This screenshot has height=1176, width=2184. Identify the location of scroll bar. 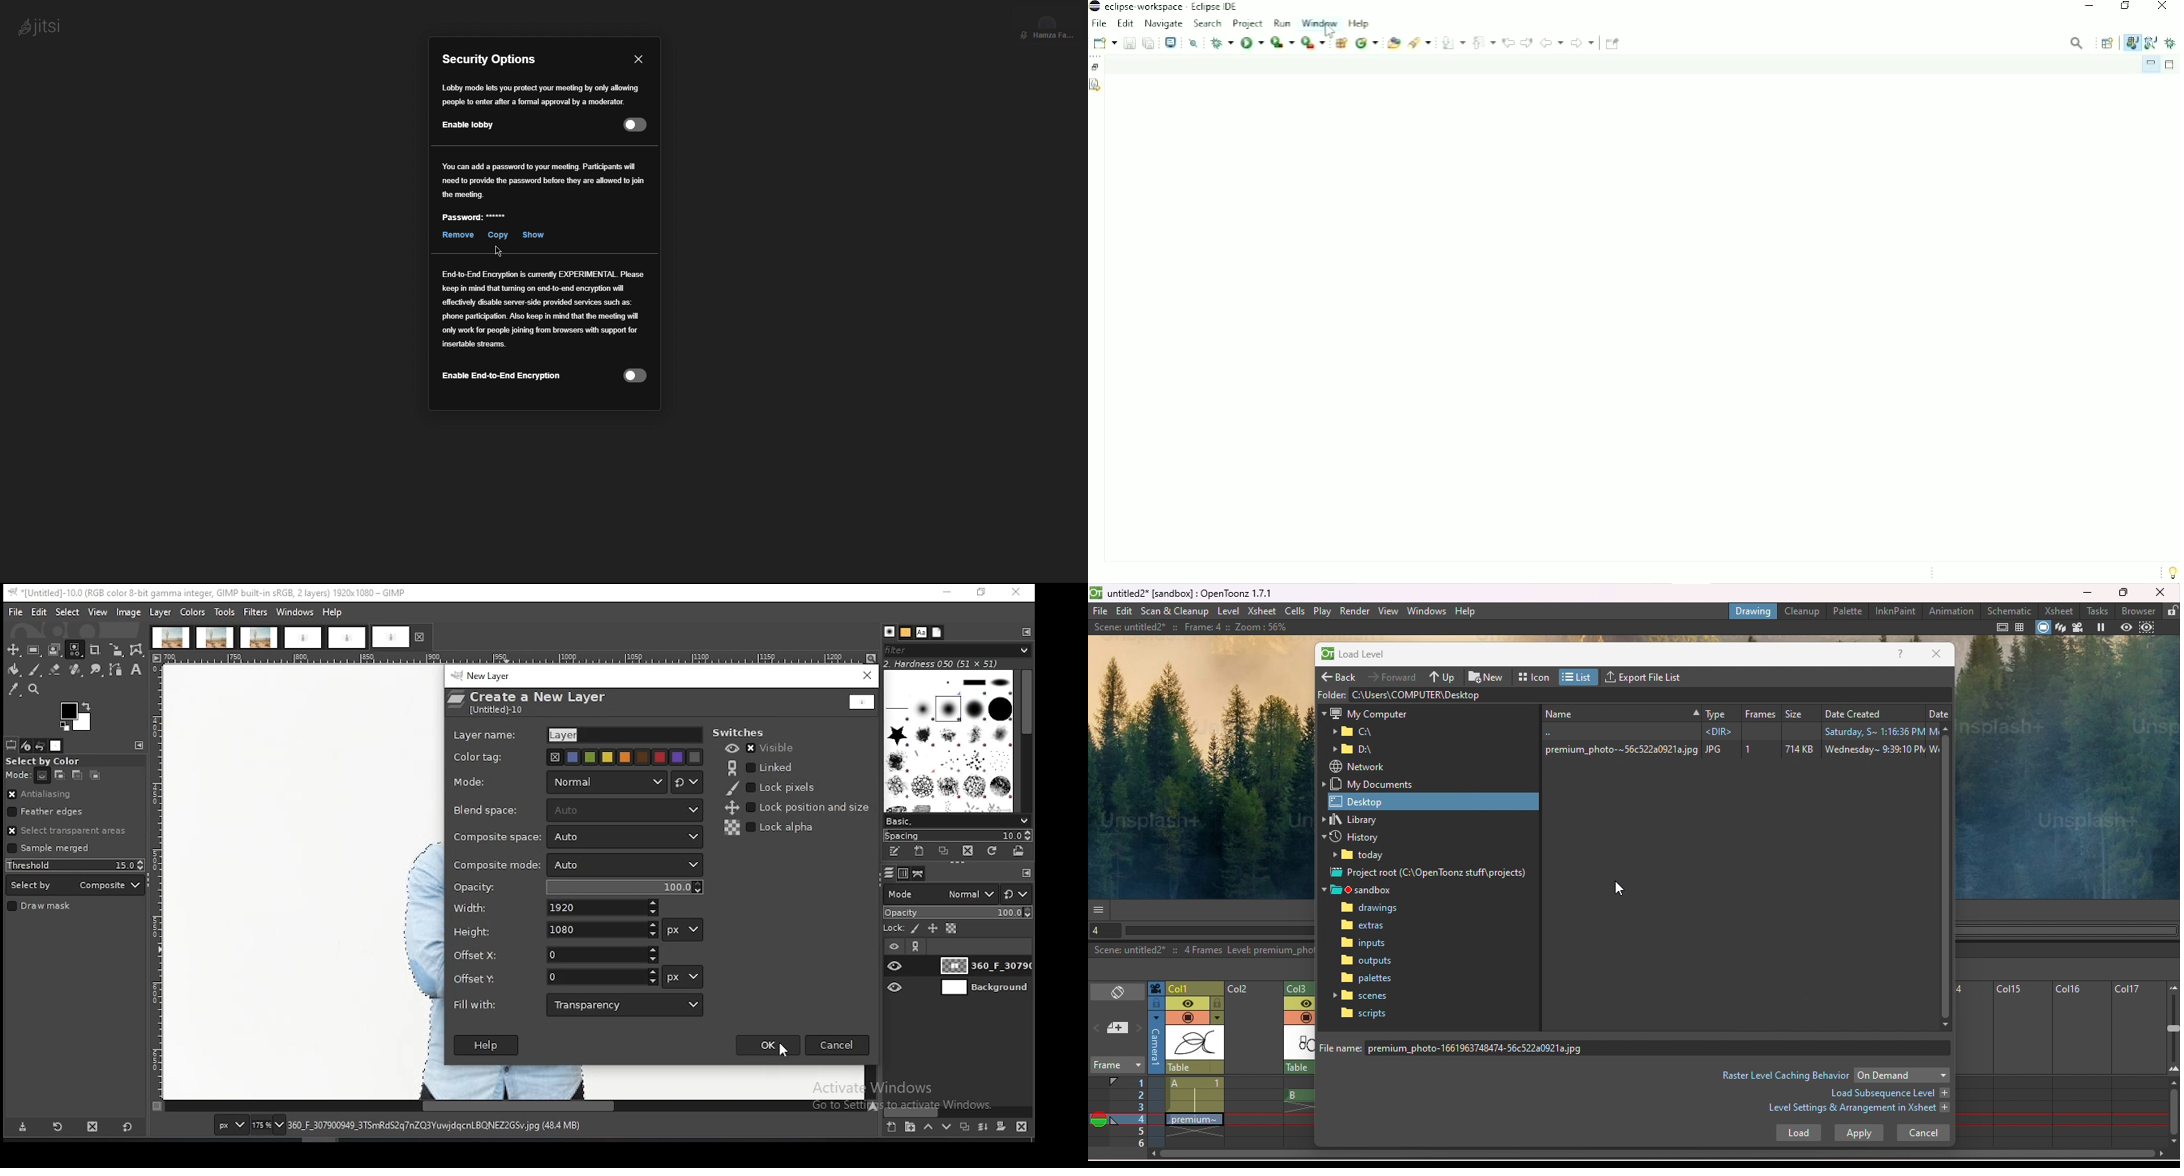
(517, 1106).